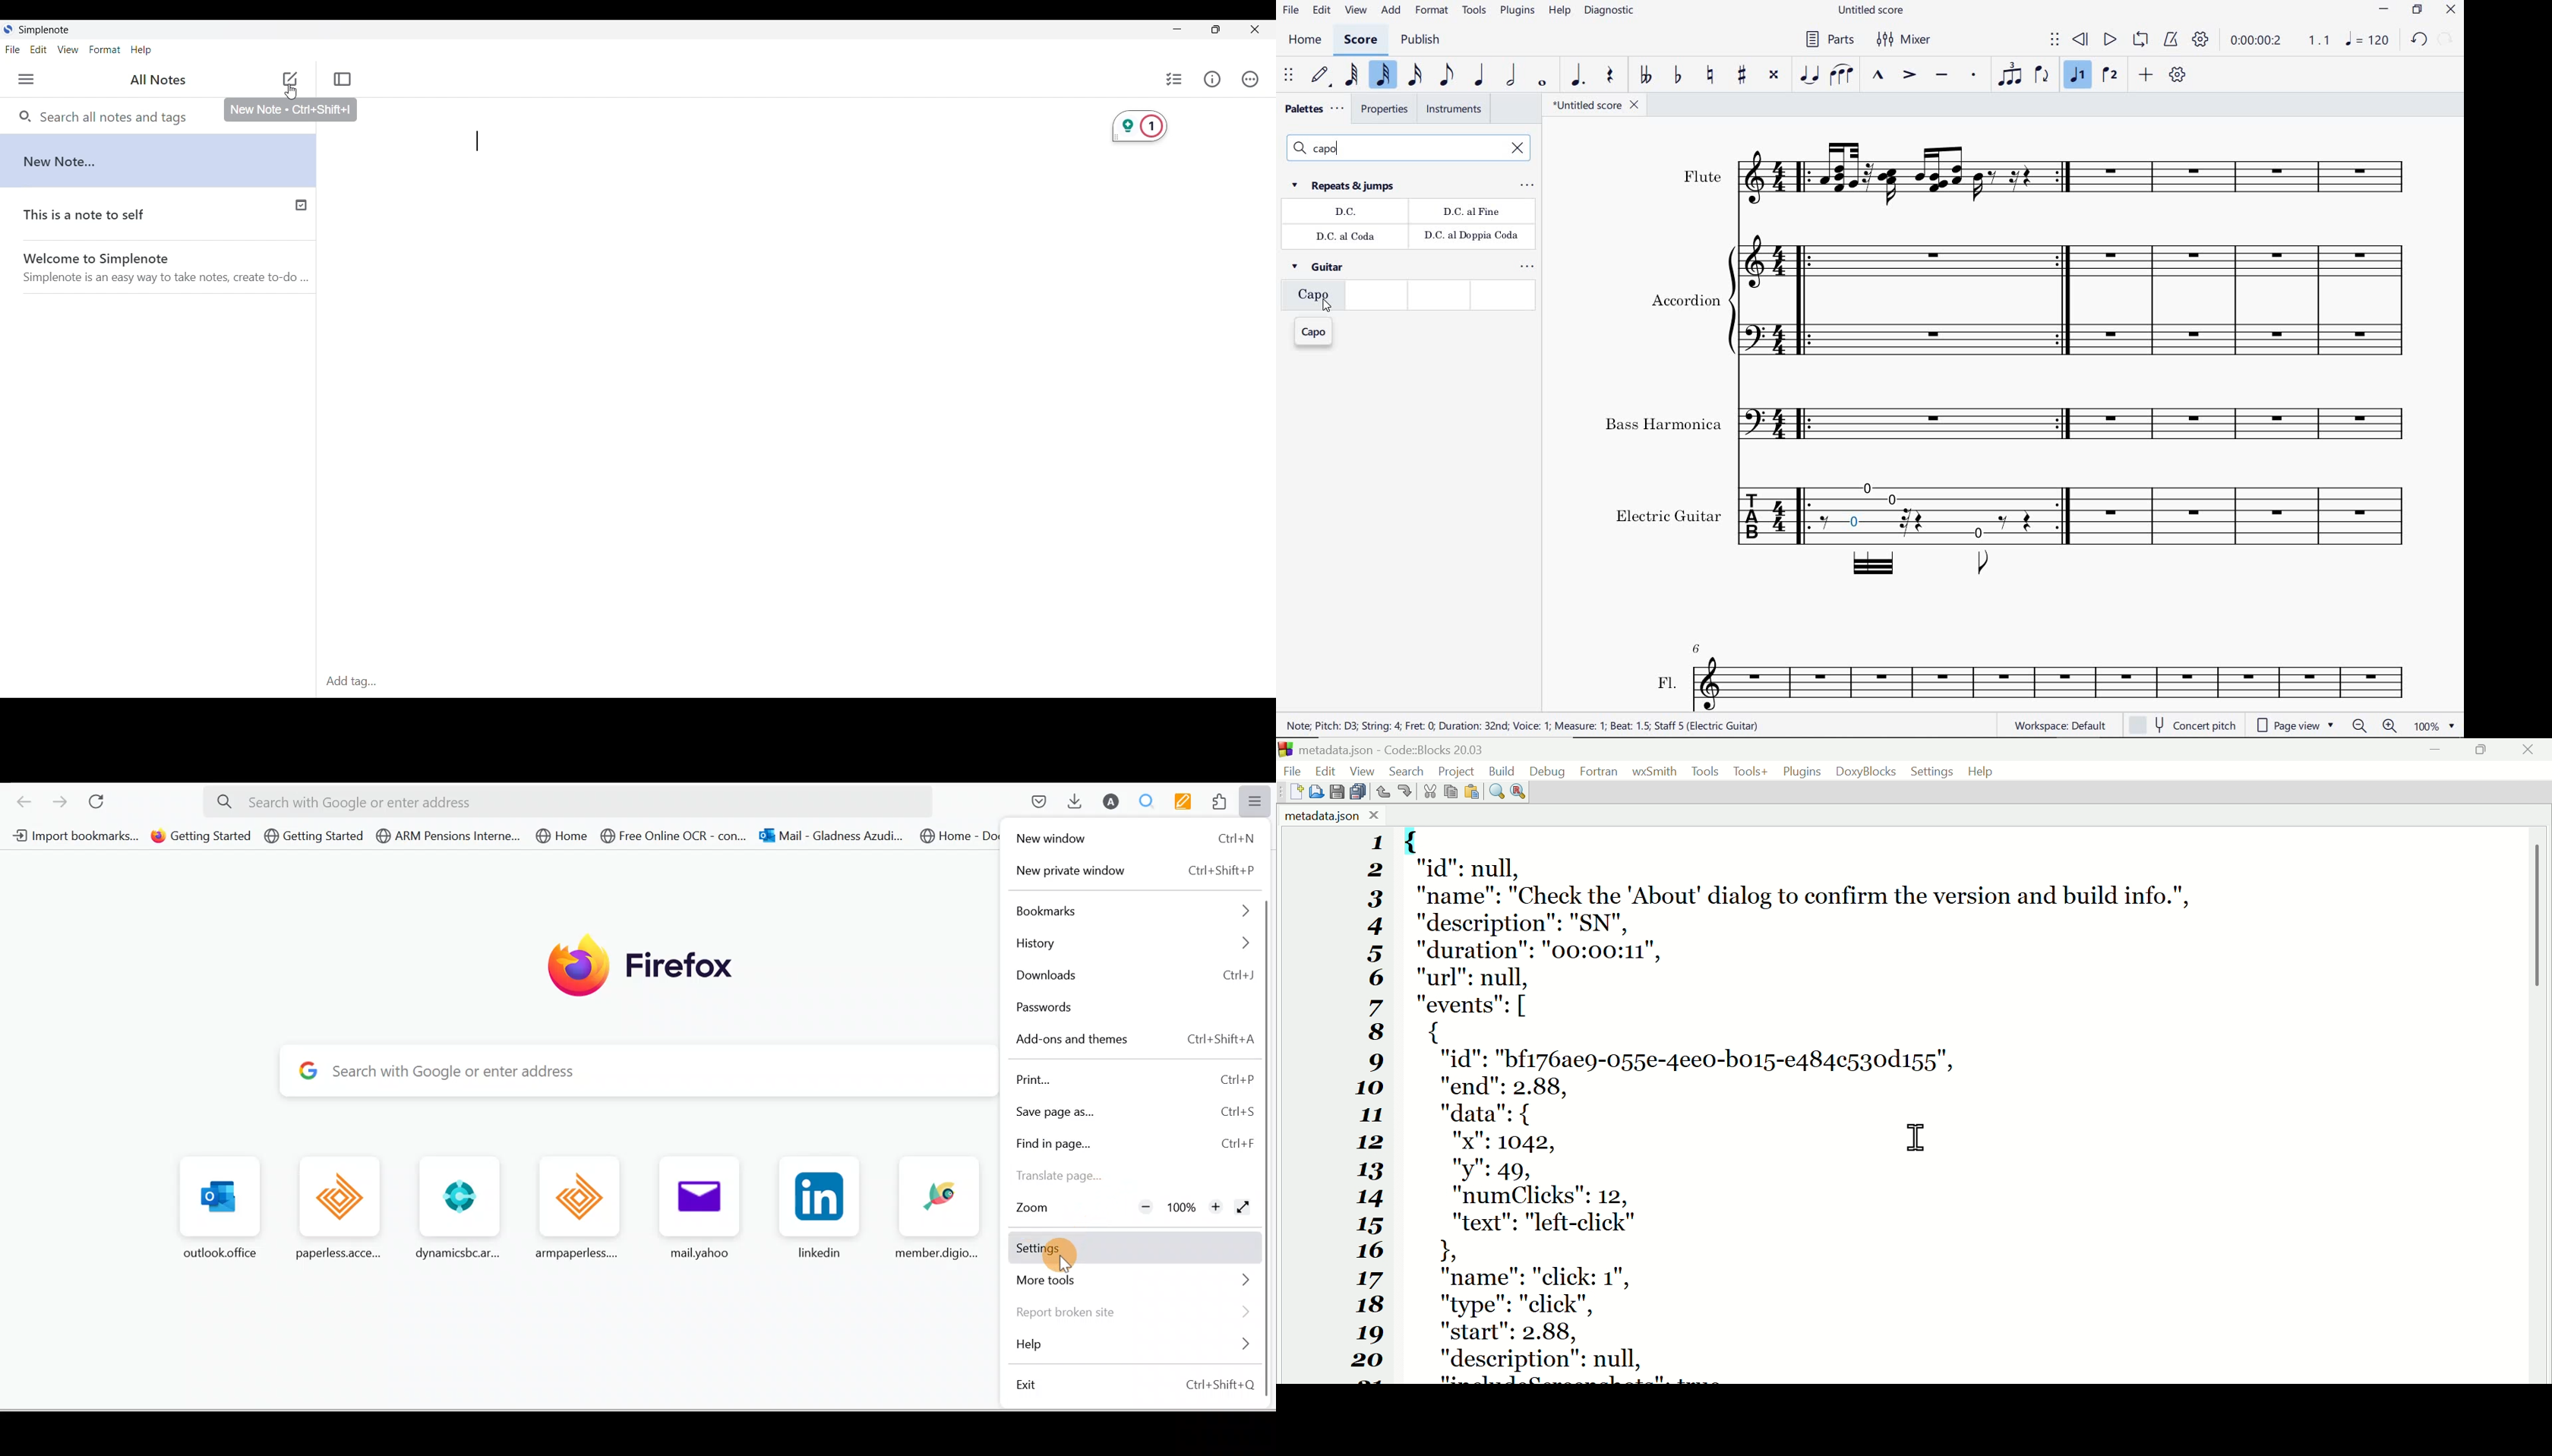 This screenshot has height=1456, width=2576. Describe the element at coordinates (2374, 725) in the screenshot. I see `ZOOM OUT OR ZOOM IN` at that location.